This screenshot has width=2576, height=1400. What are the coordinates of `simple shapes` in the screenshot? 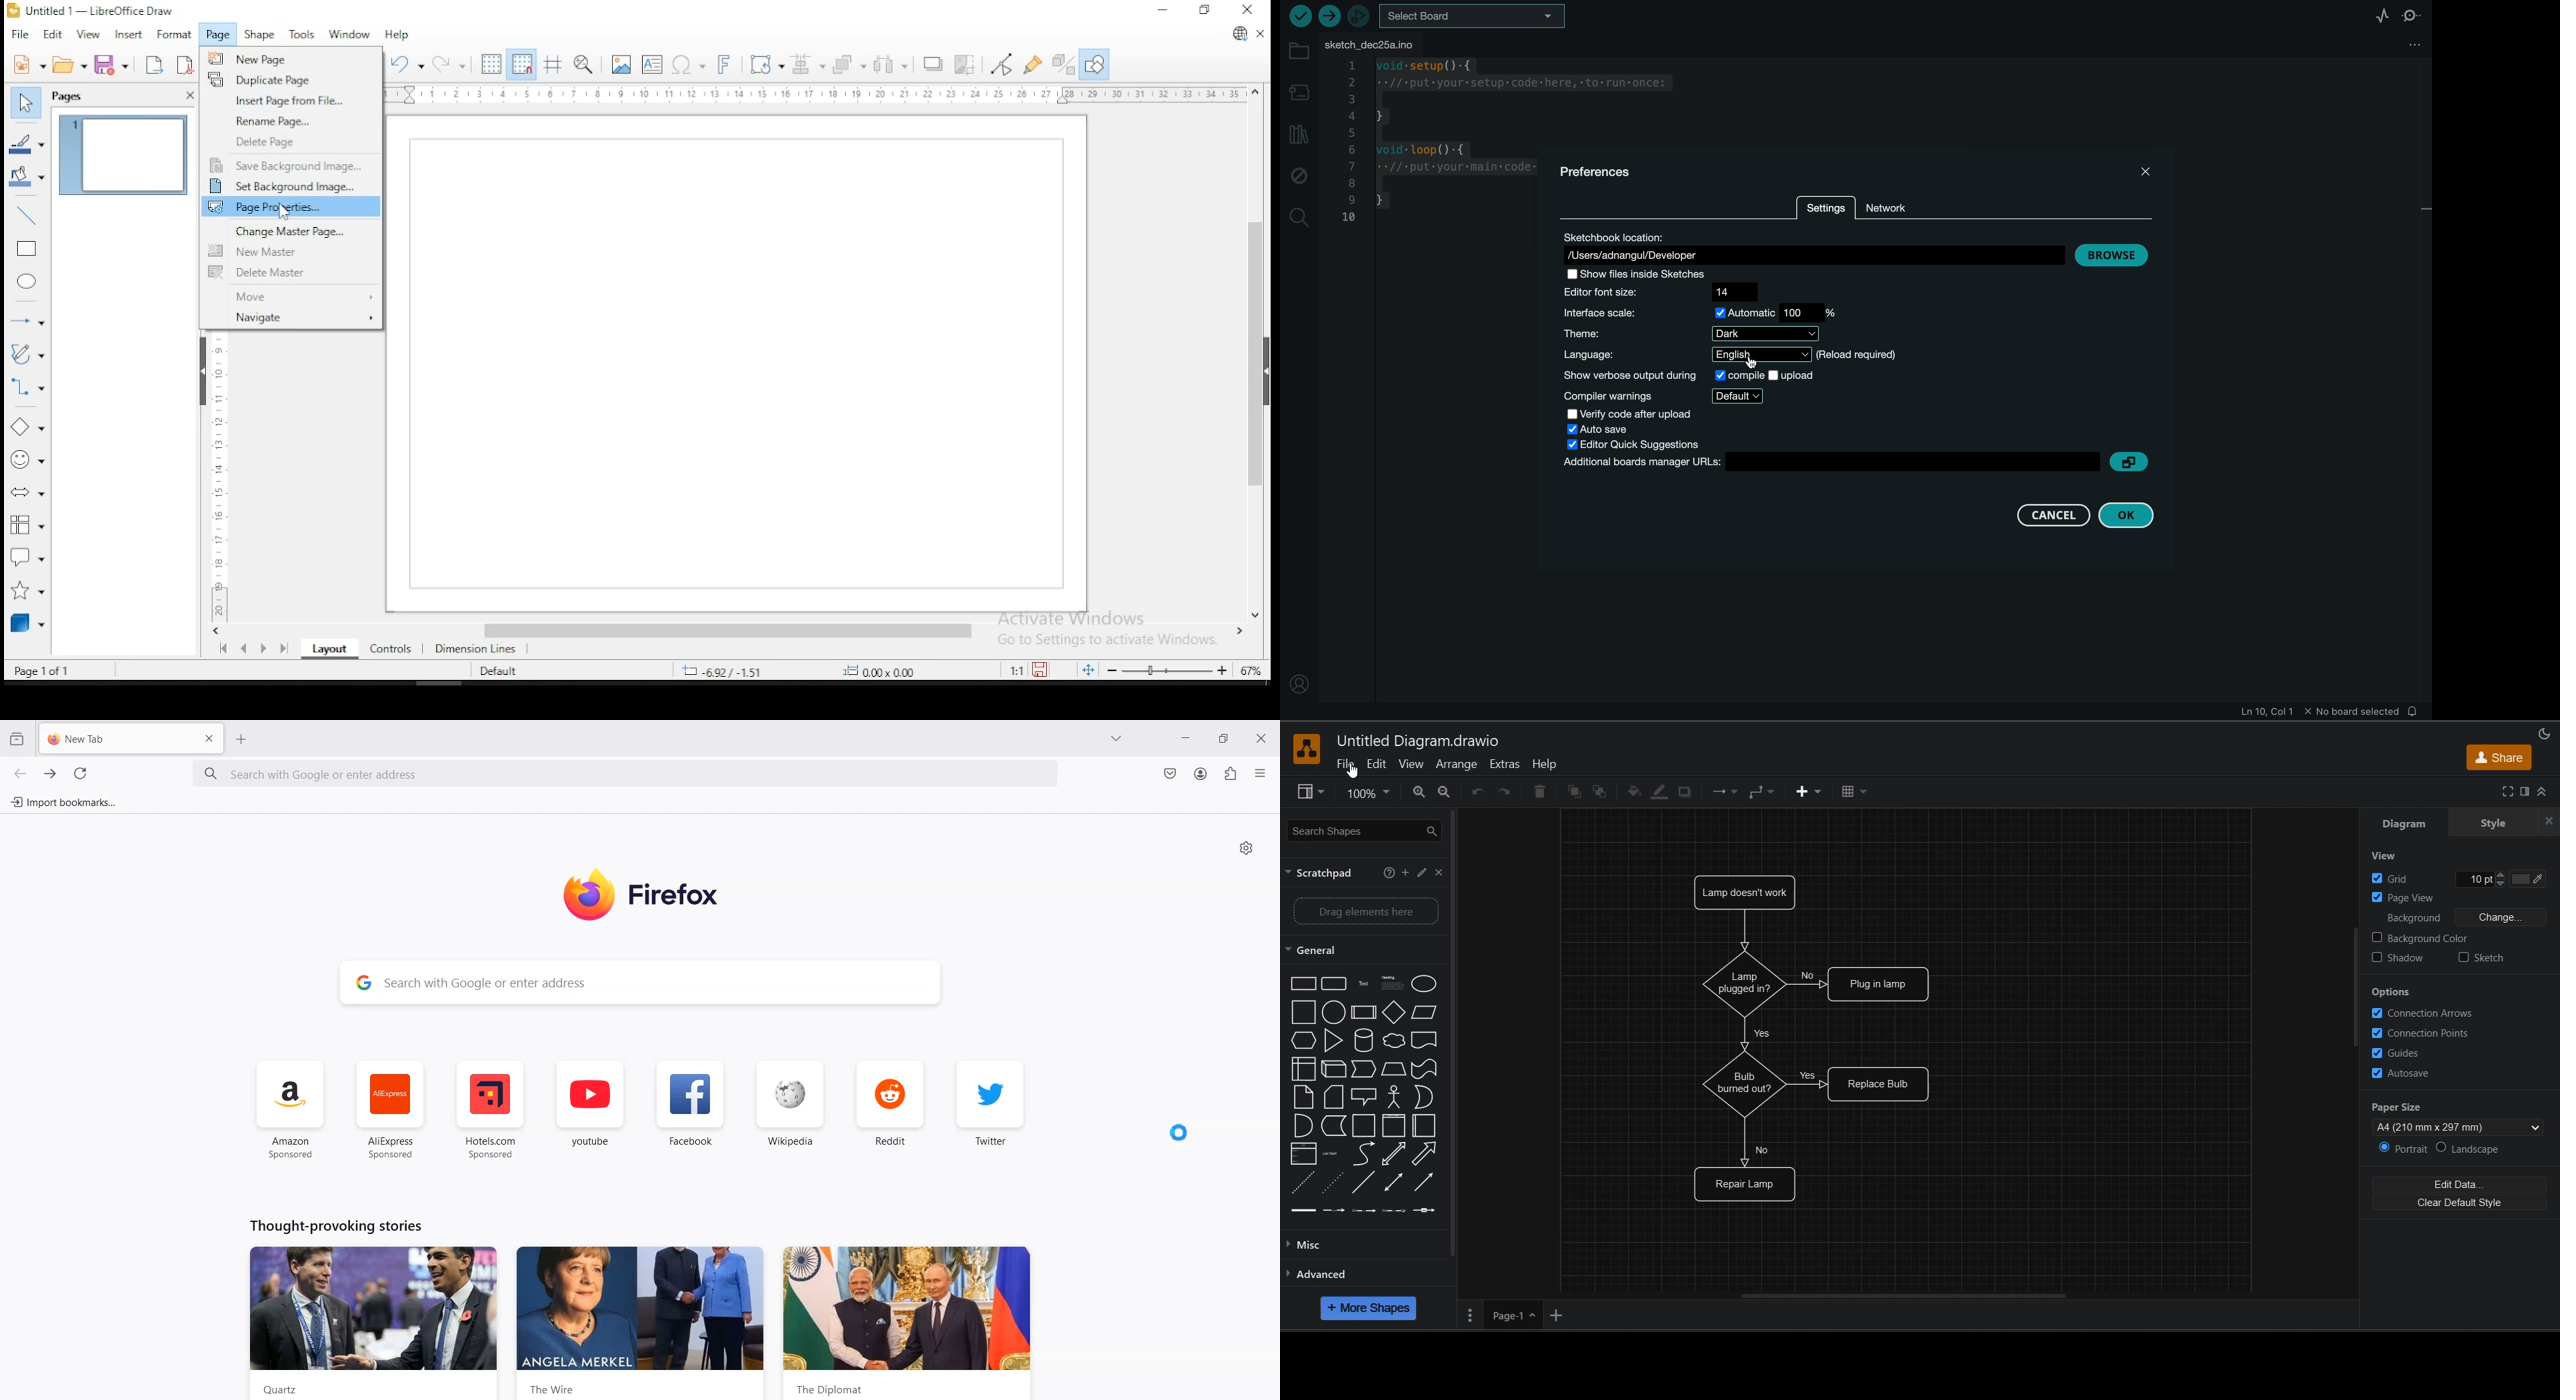 It's located at (28, 431).